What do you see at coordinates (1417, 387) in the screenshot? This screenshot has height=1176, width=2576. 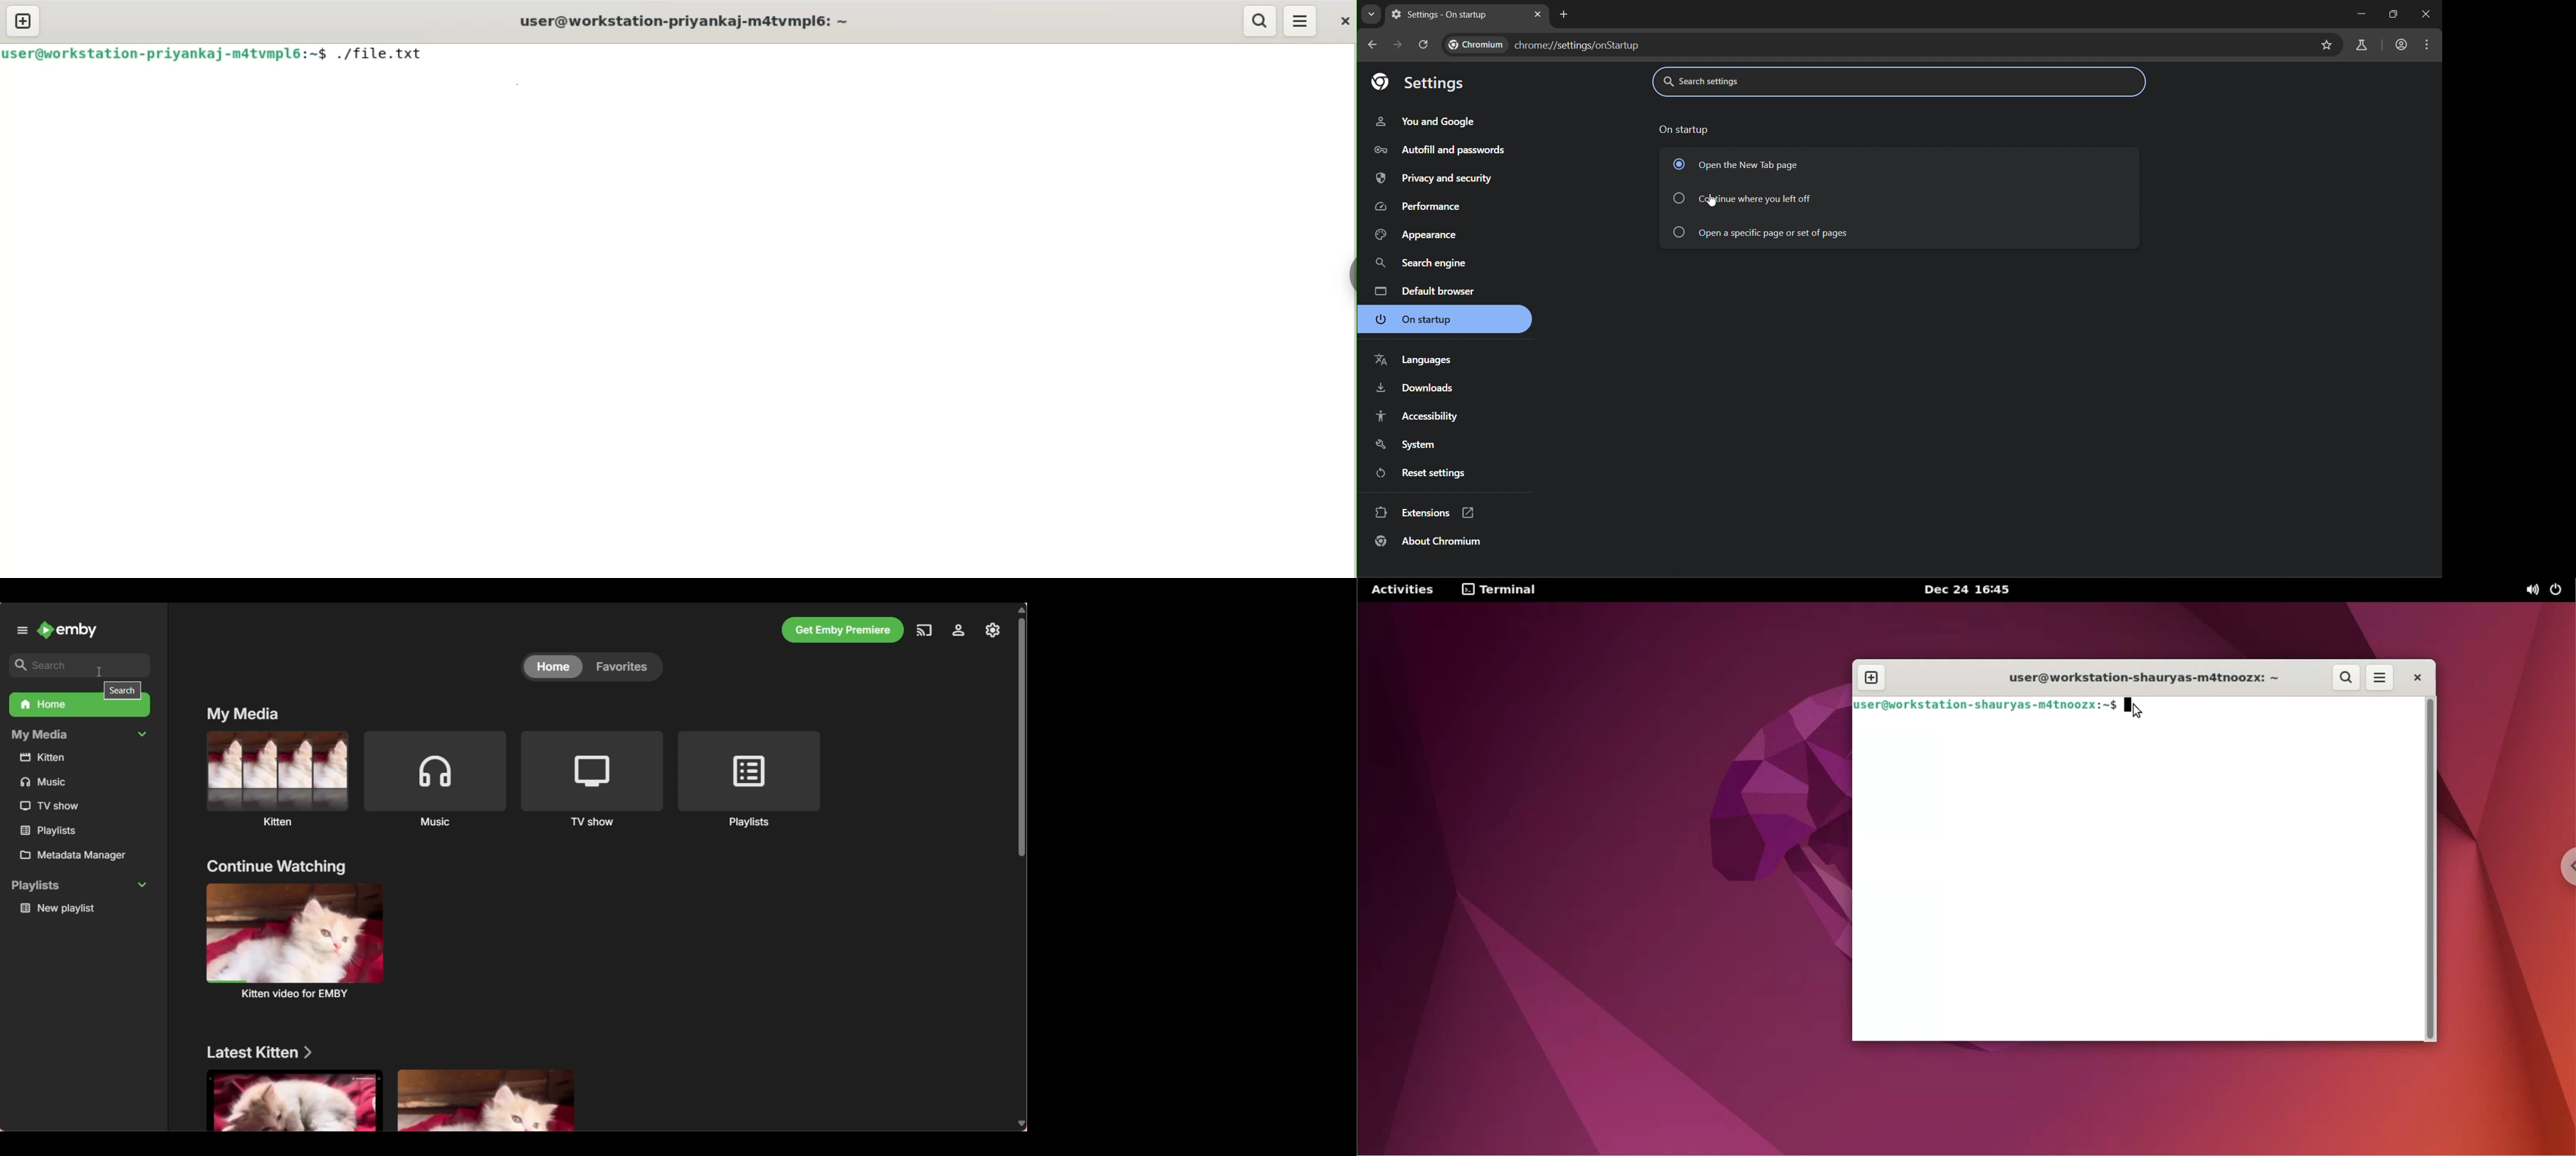 I see `downloads` at bounding box center [1417, 387].